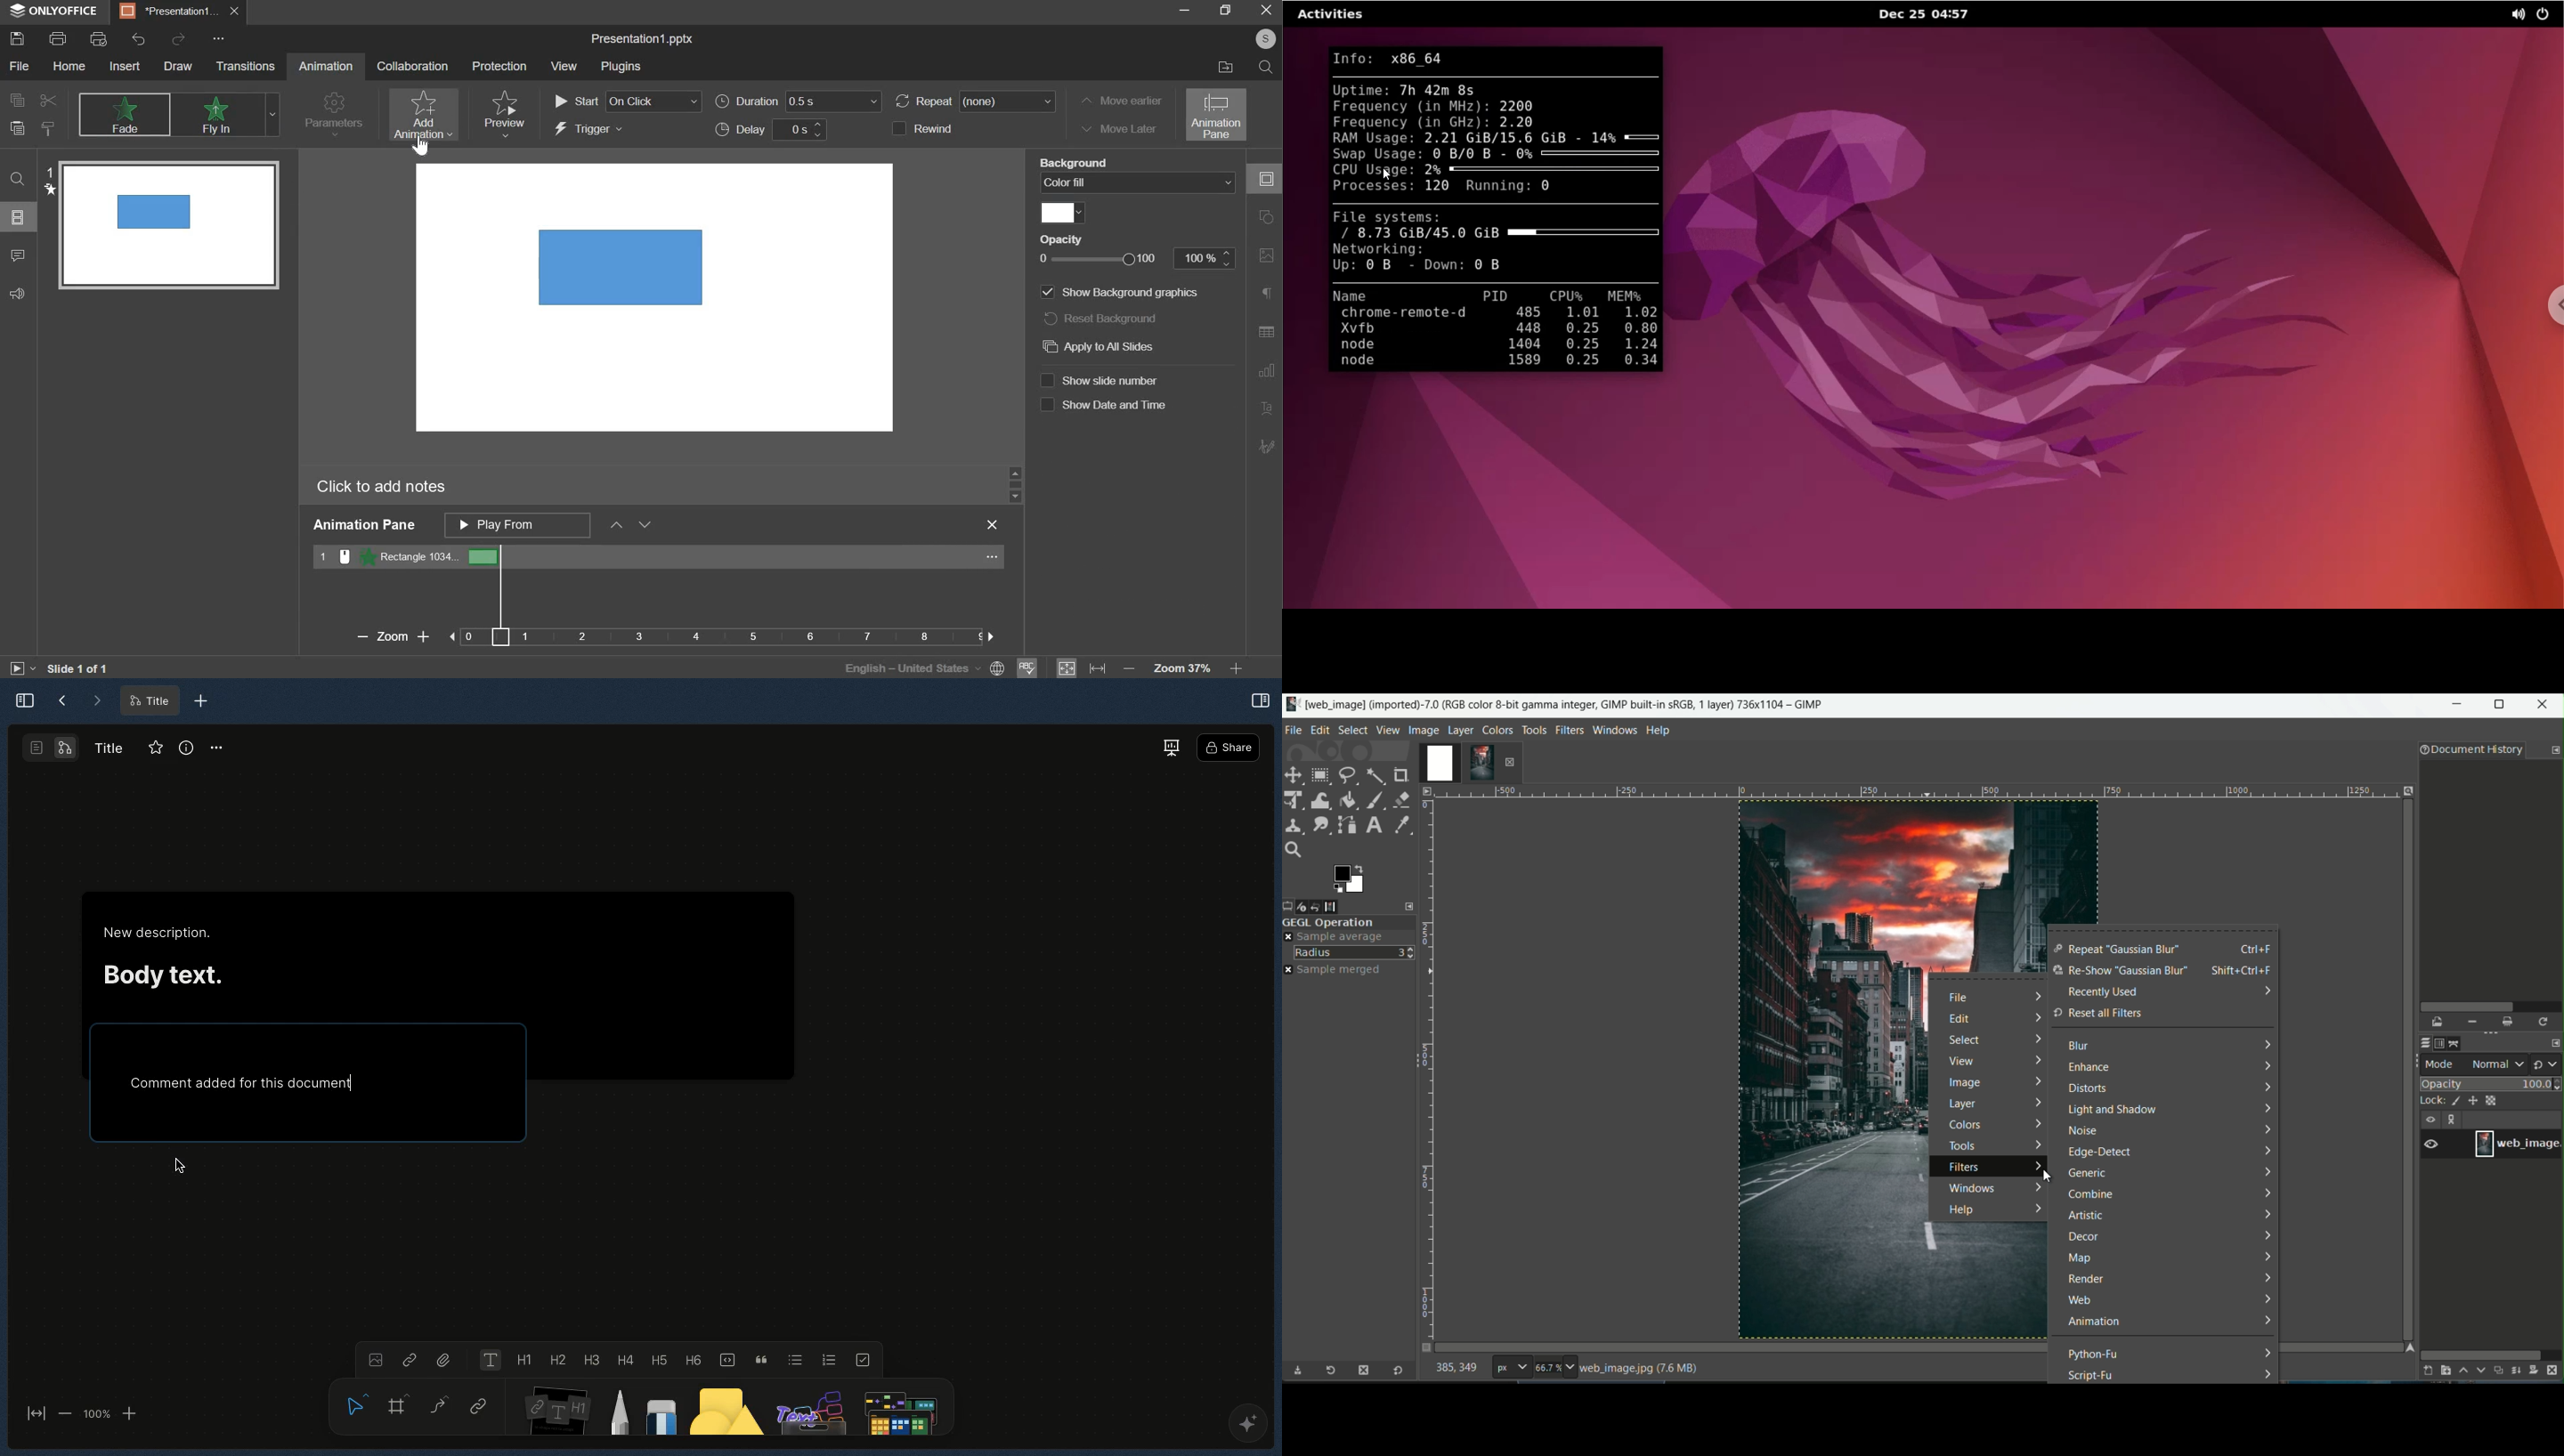  Describe the element at coordinates (19, 38) in the screenshot. I see `save` at that location.